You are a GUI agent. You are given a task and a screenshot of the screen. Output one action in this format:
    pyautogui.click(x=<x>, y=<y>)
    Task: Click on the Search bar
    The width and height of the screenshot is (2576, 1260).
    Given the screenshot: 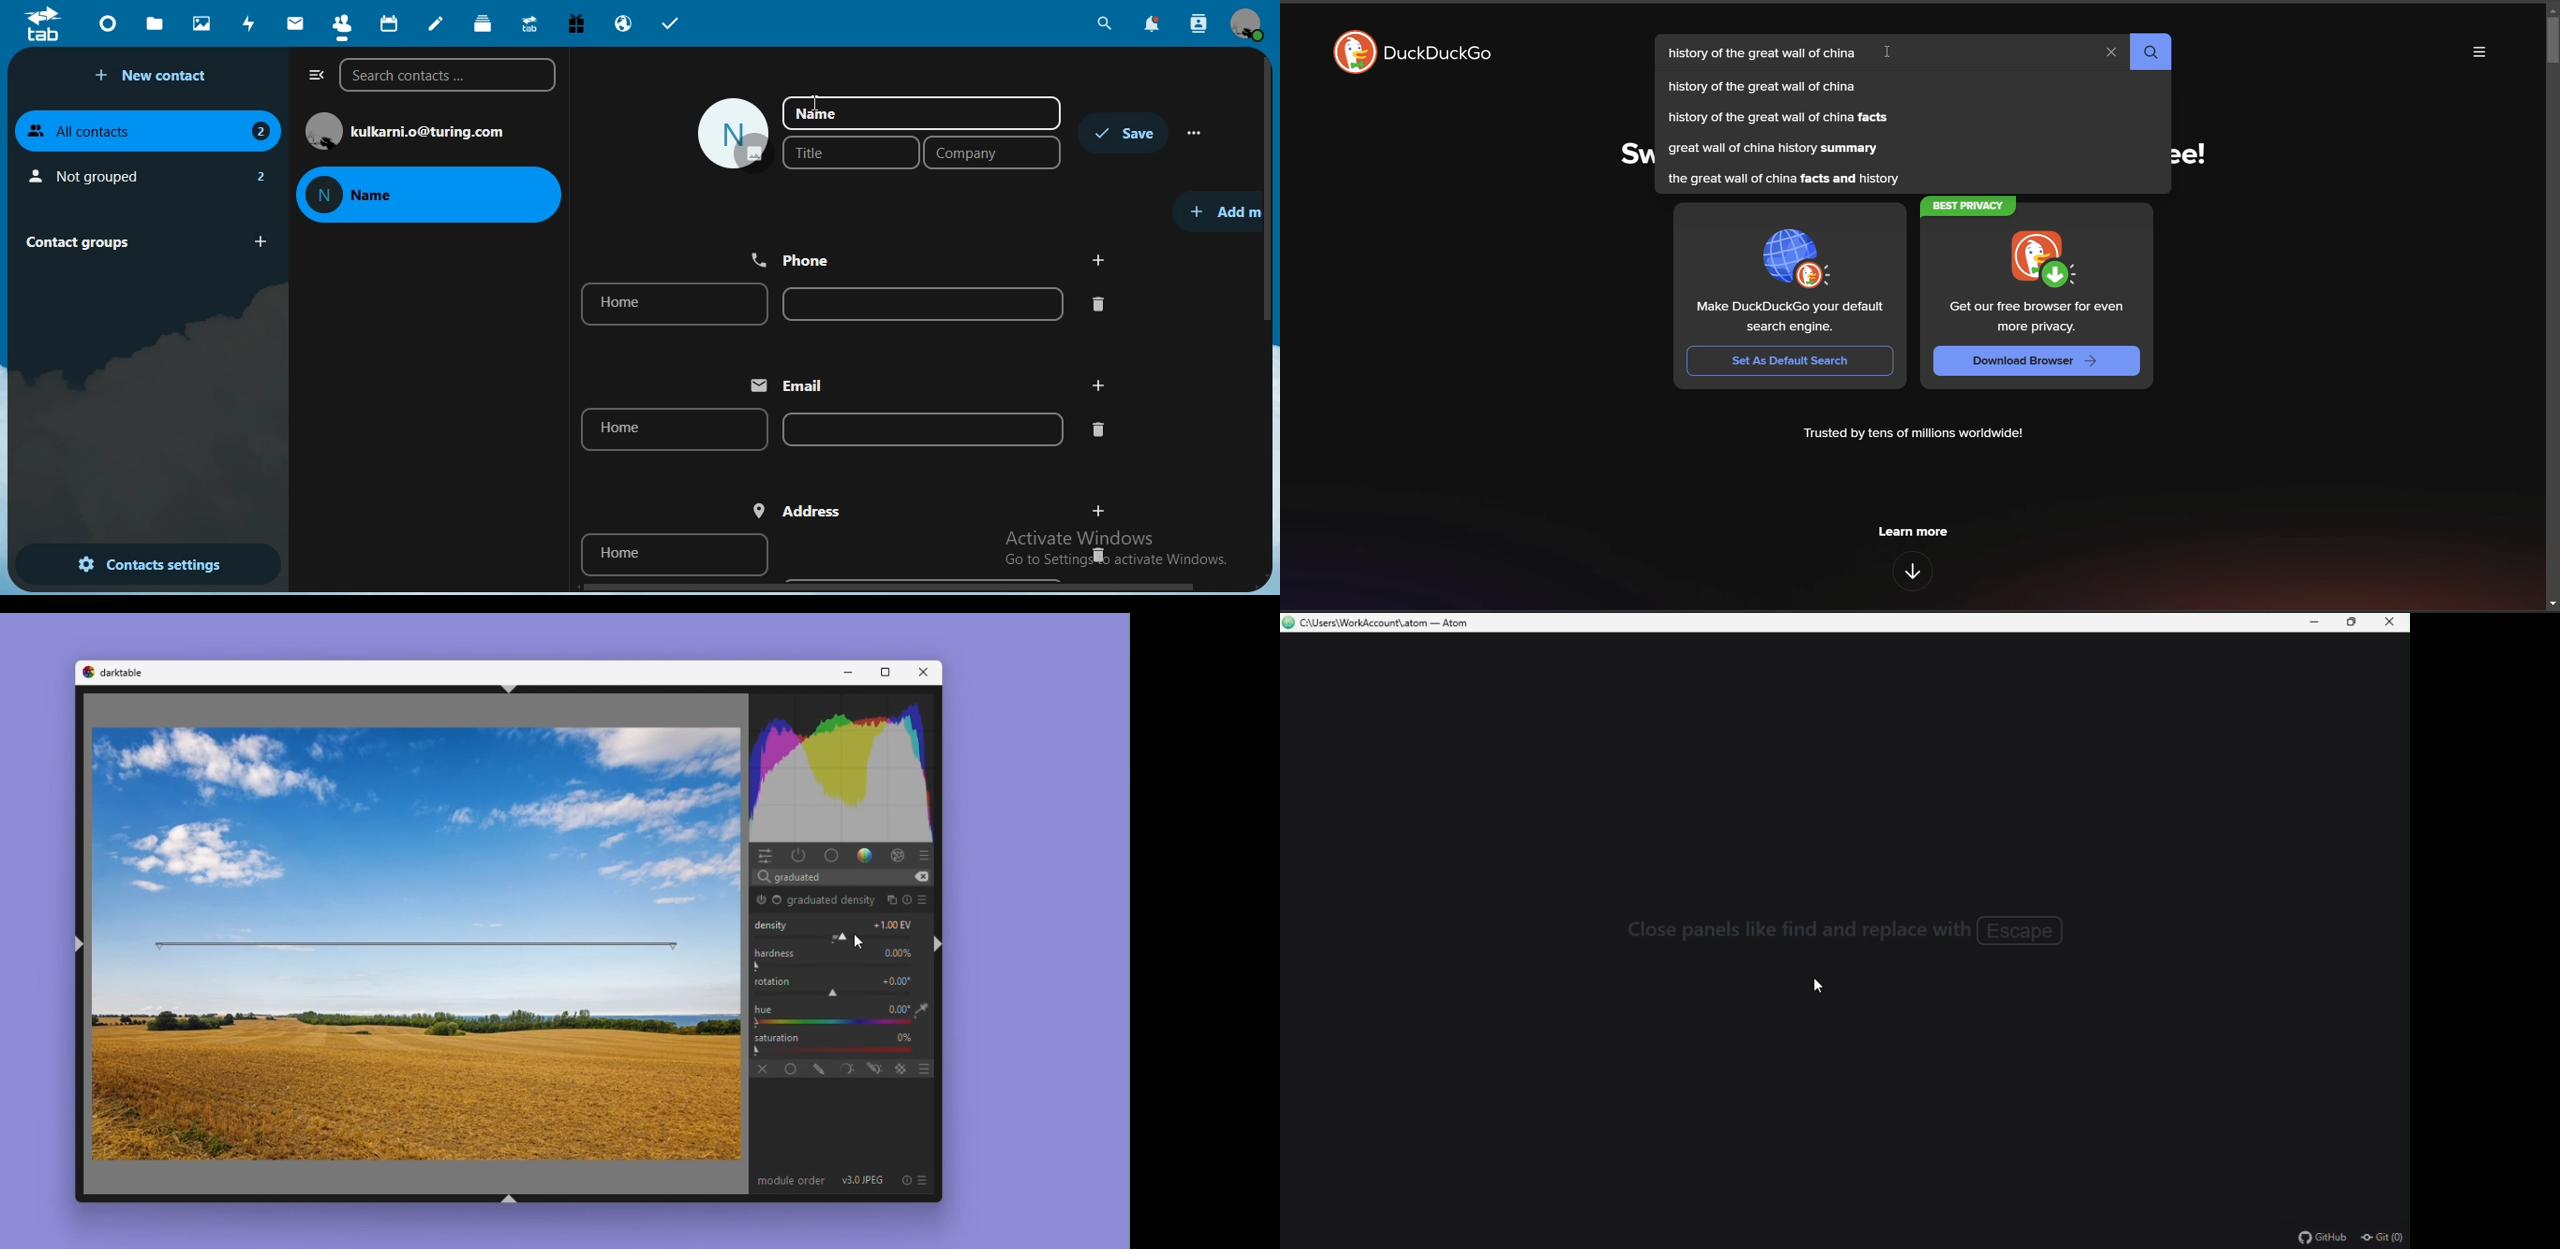 What is the action you would take?
    pyautogui.click(x=846, y=875)
    